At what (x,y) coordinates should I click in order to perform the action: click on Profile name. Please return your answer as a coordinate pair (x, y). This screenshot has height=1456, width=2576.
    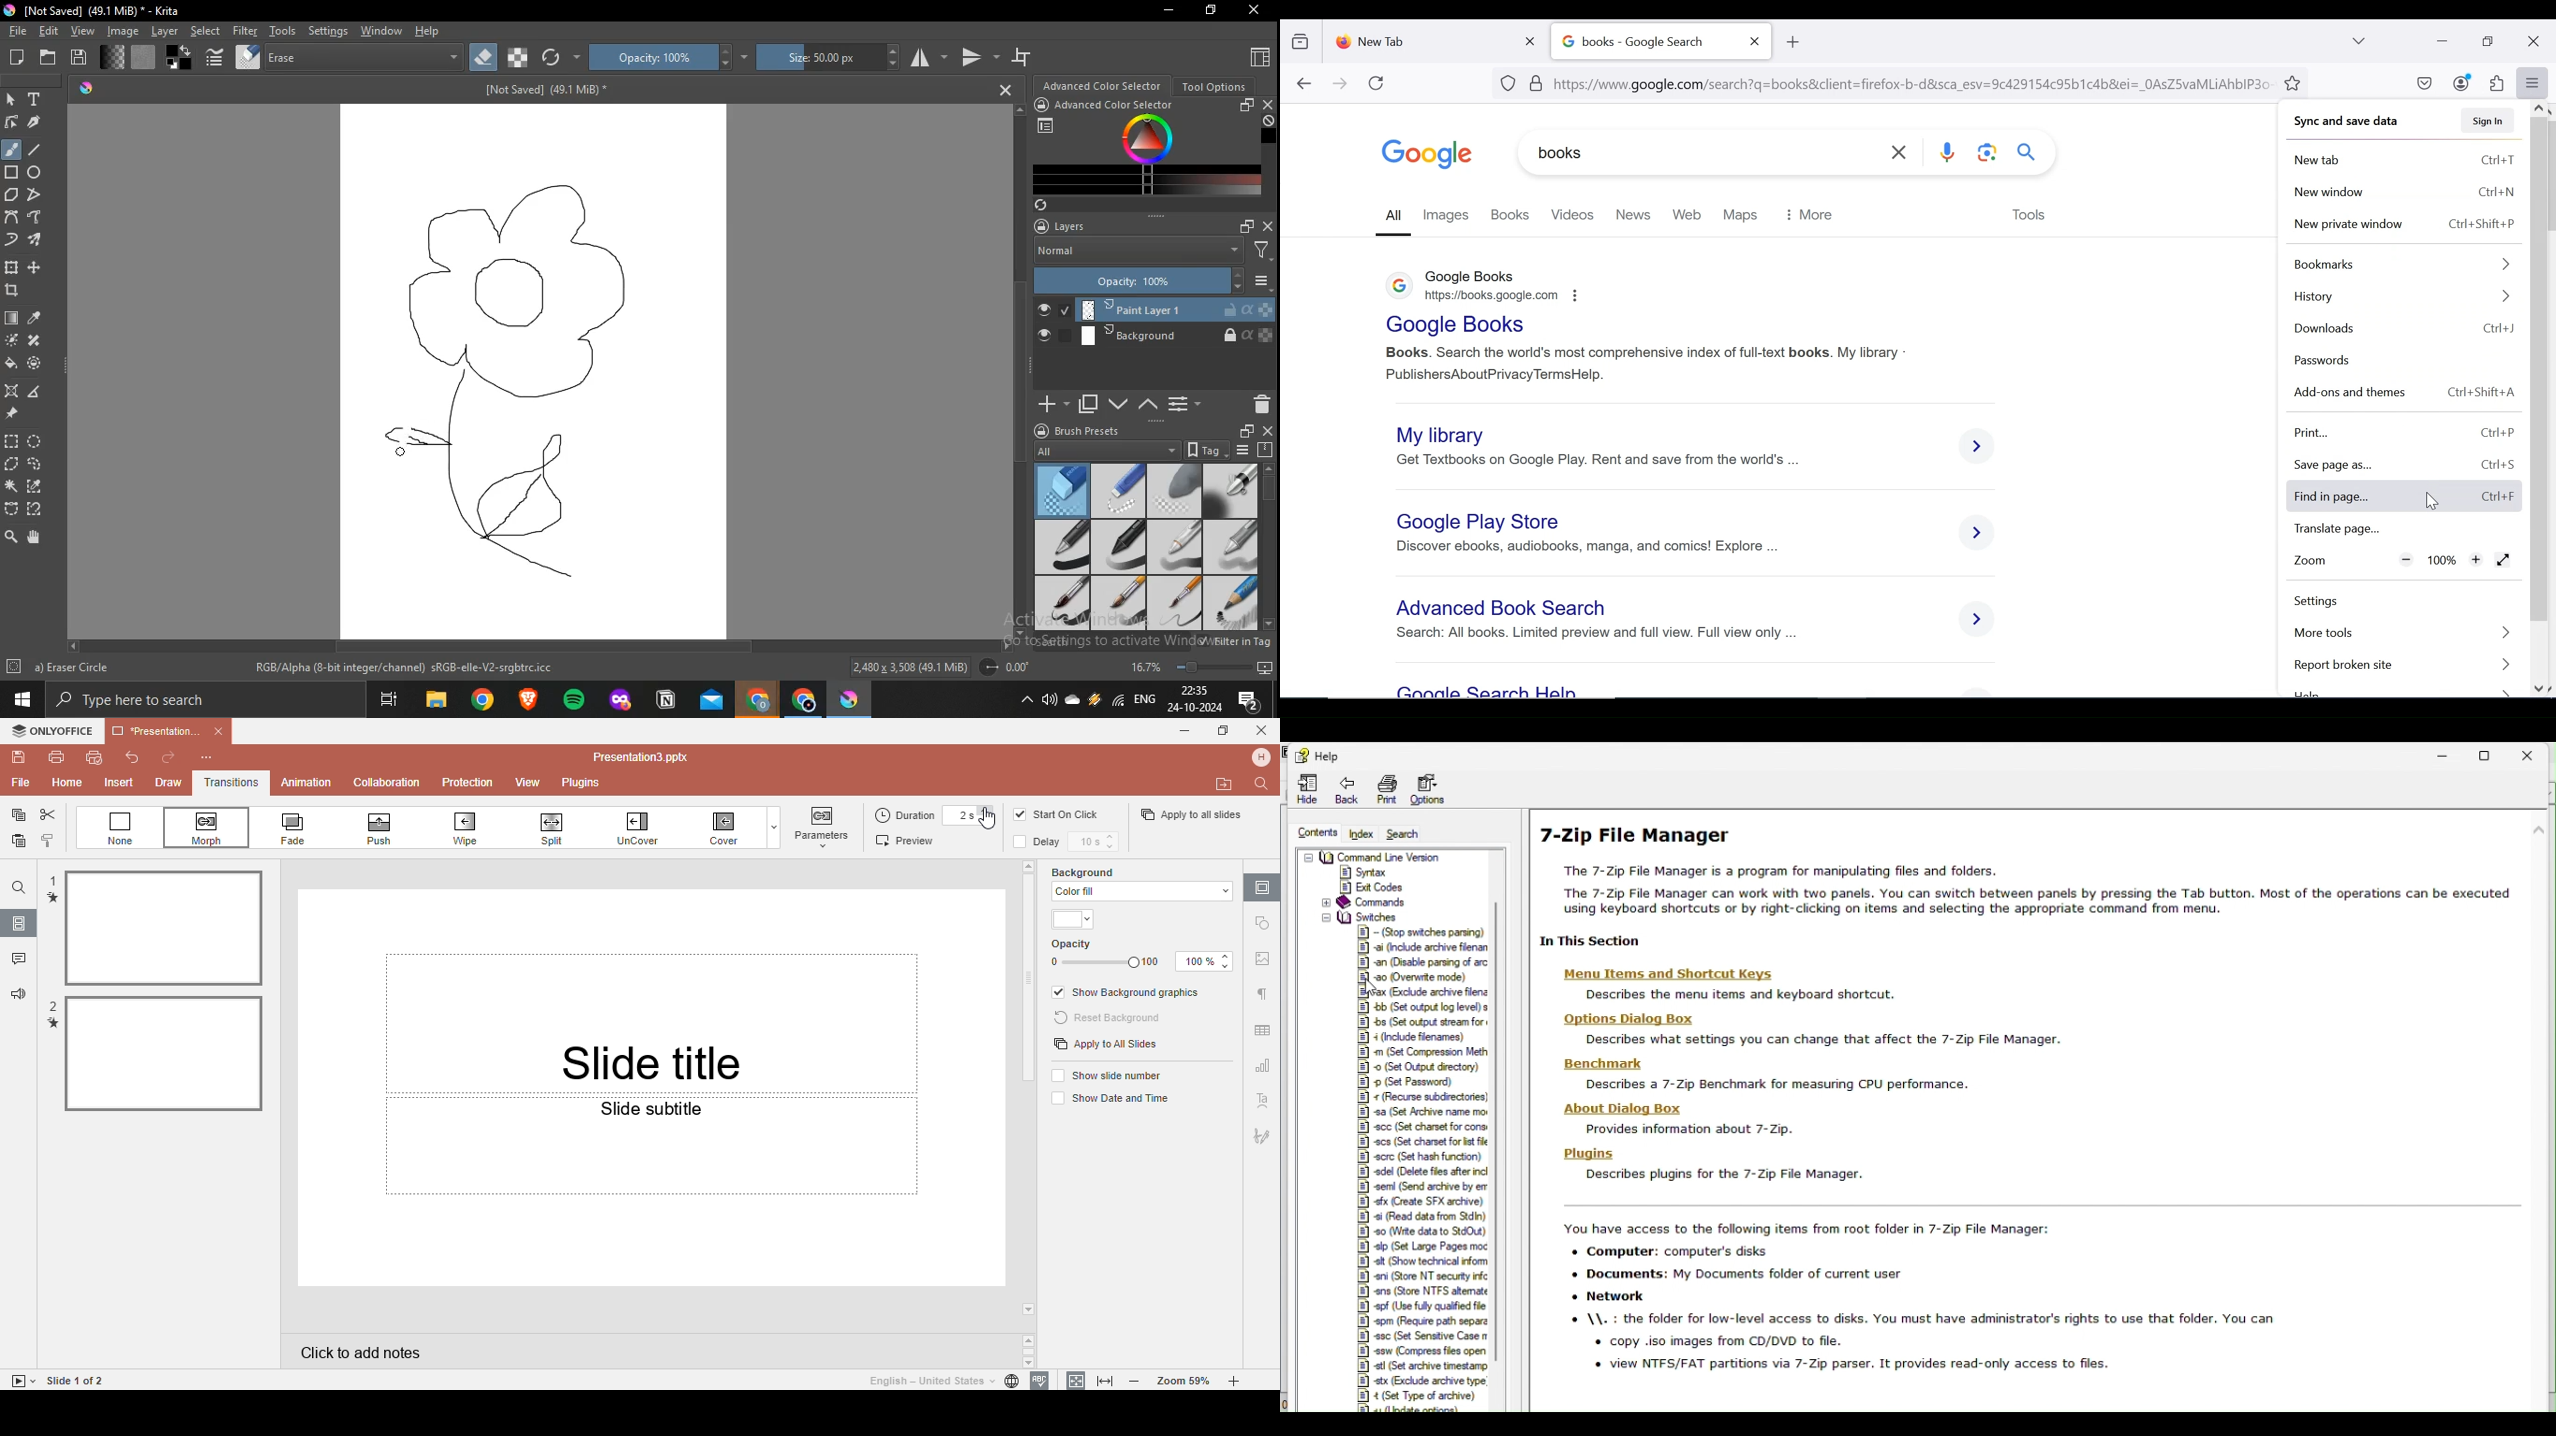
    Looking at the image, I should click on (1263, 756).